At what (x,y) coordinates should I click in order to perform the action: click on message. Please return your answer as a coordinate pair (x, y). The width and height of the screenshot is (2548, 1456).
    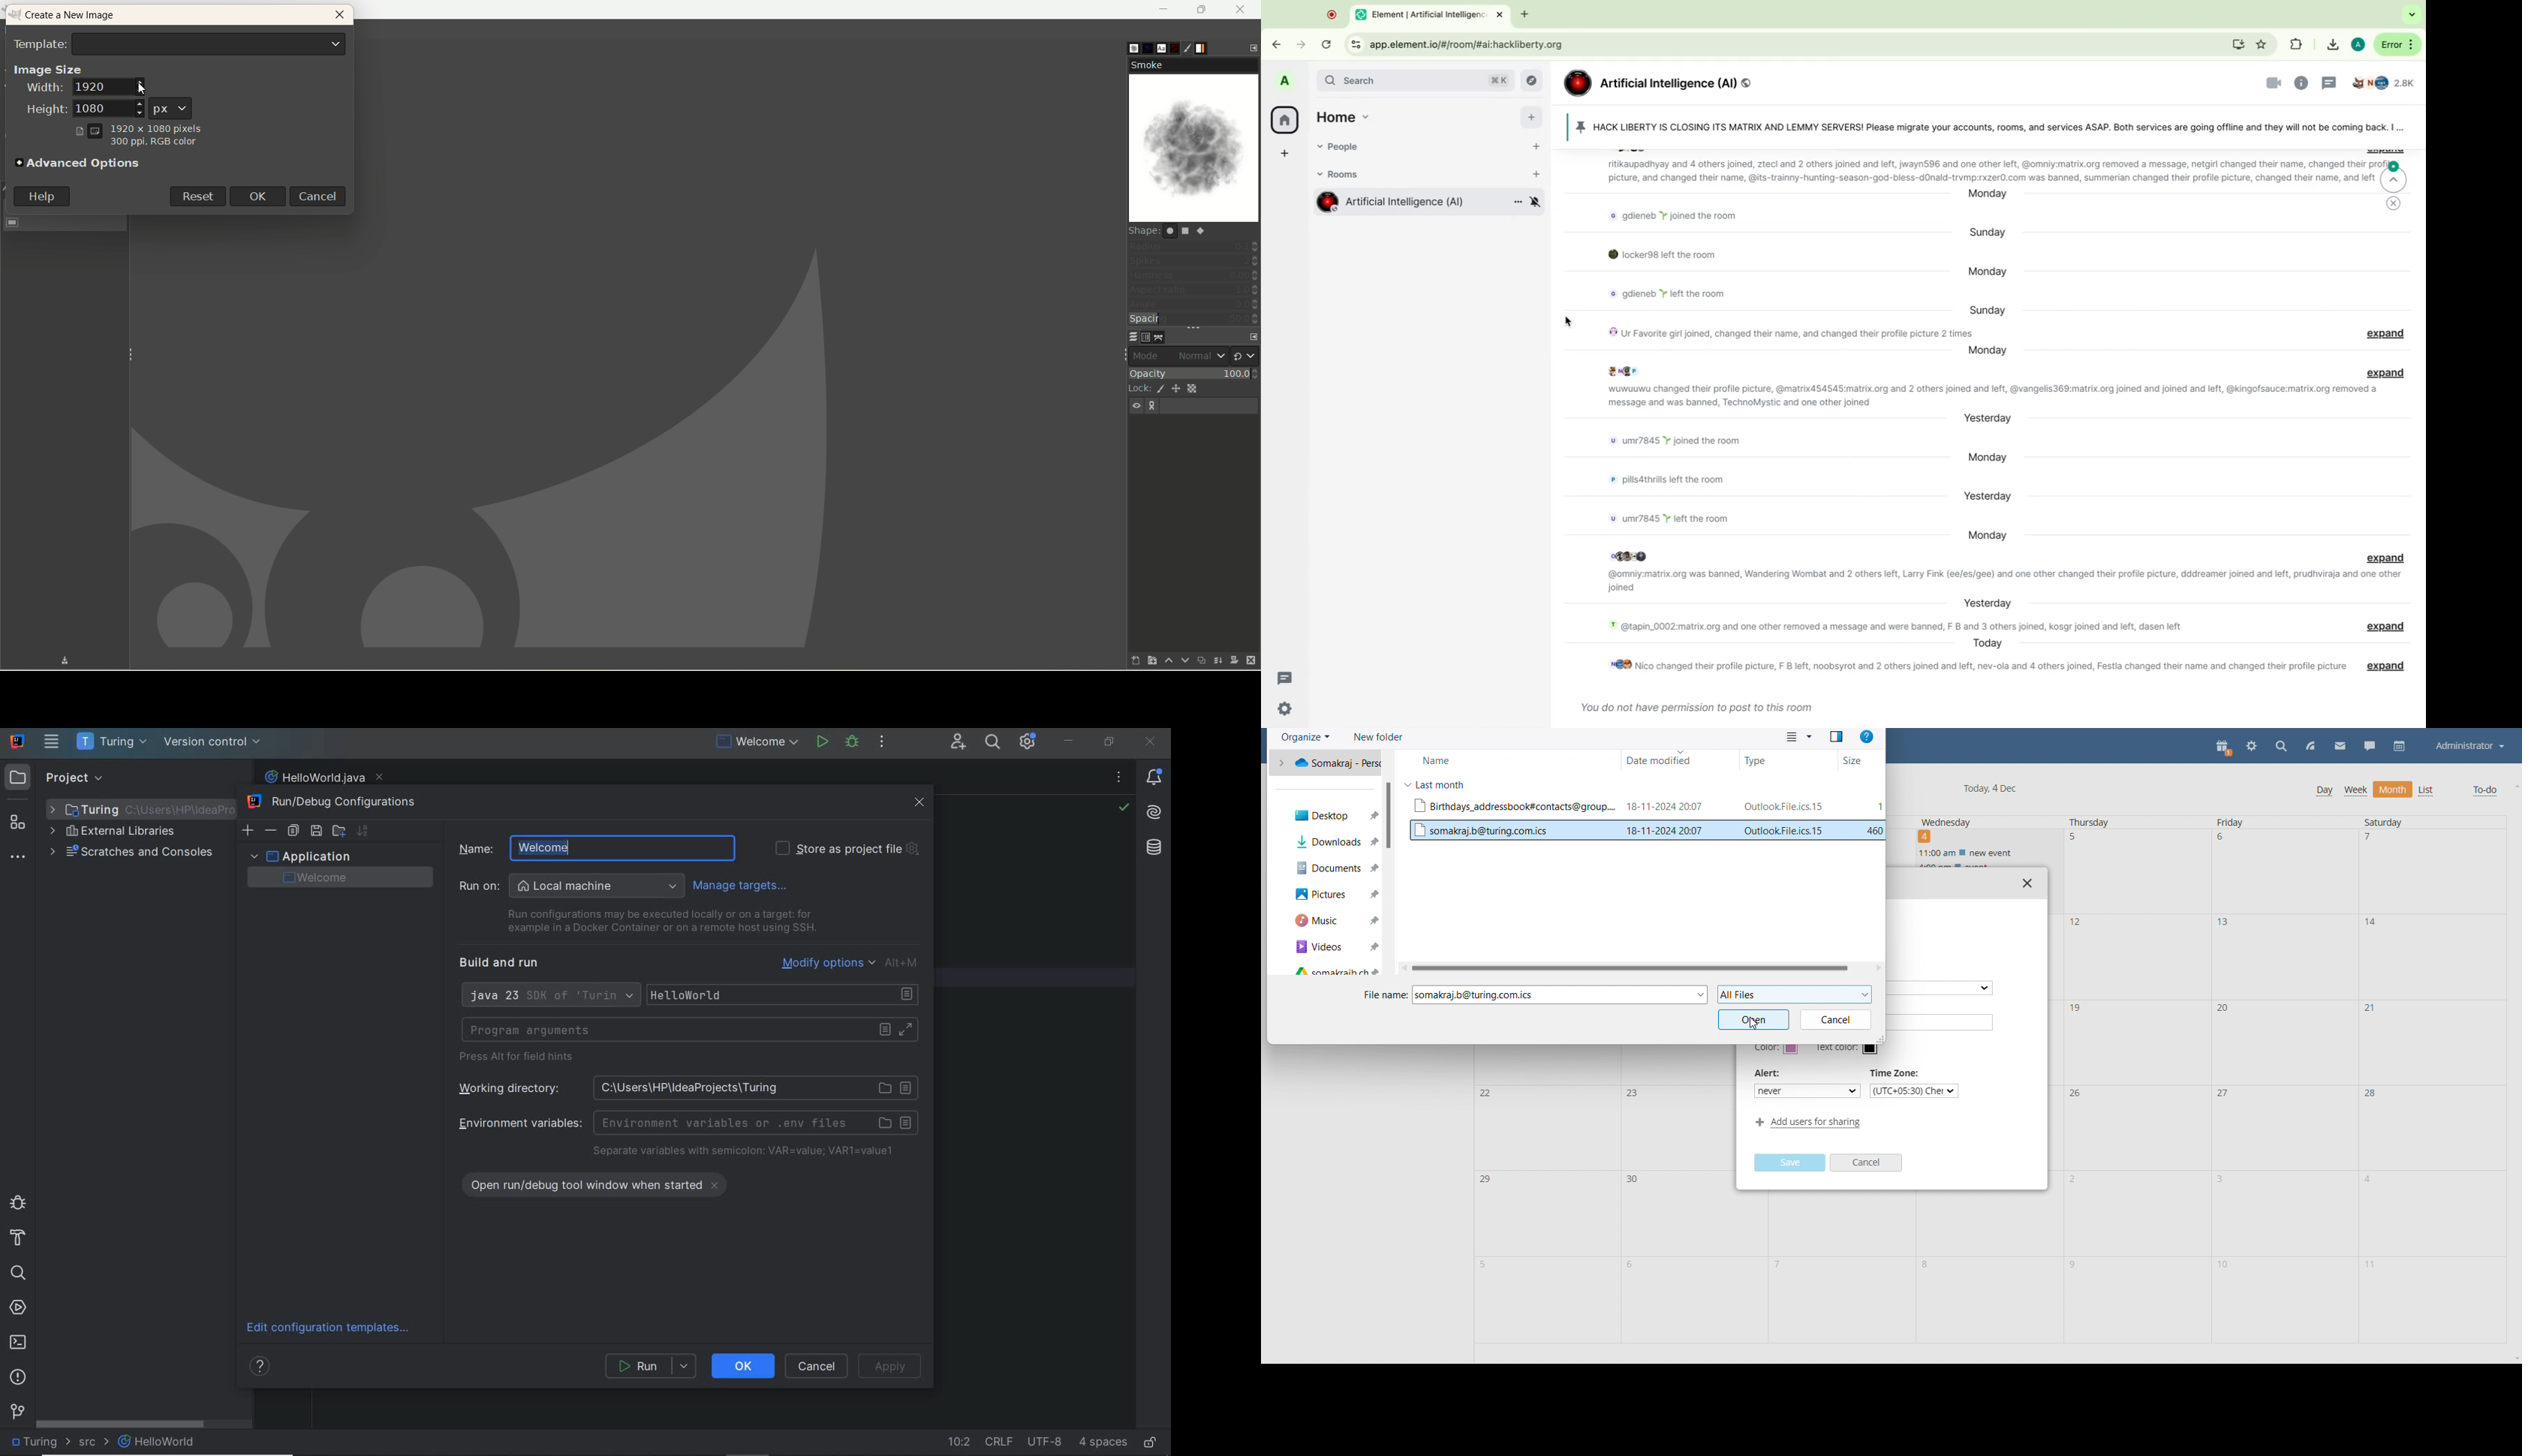
    Looking at the image, I should click on (1663, 295).